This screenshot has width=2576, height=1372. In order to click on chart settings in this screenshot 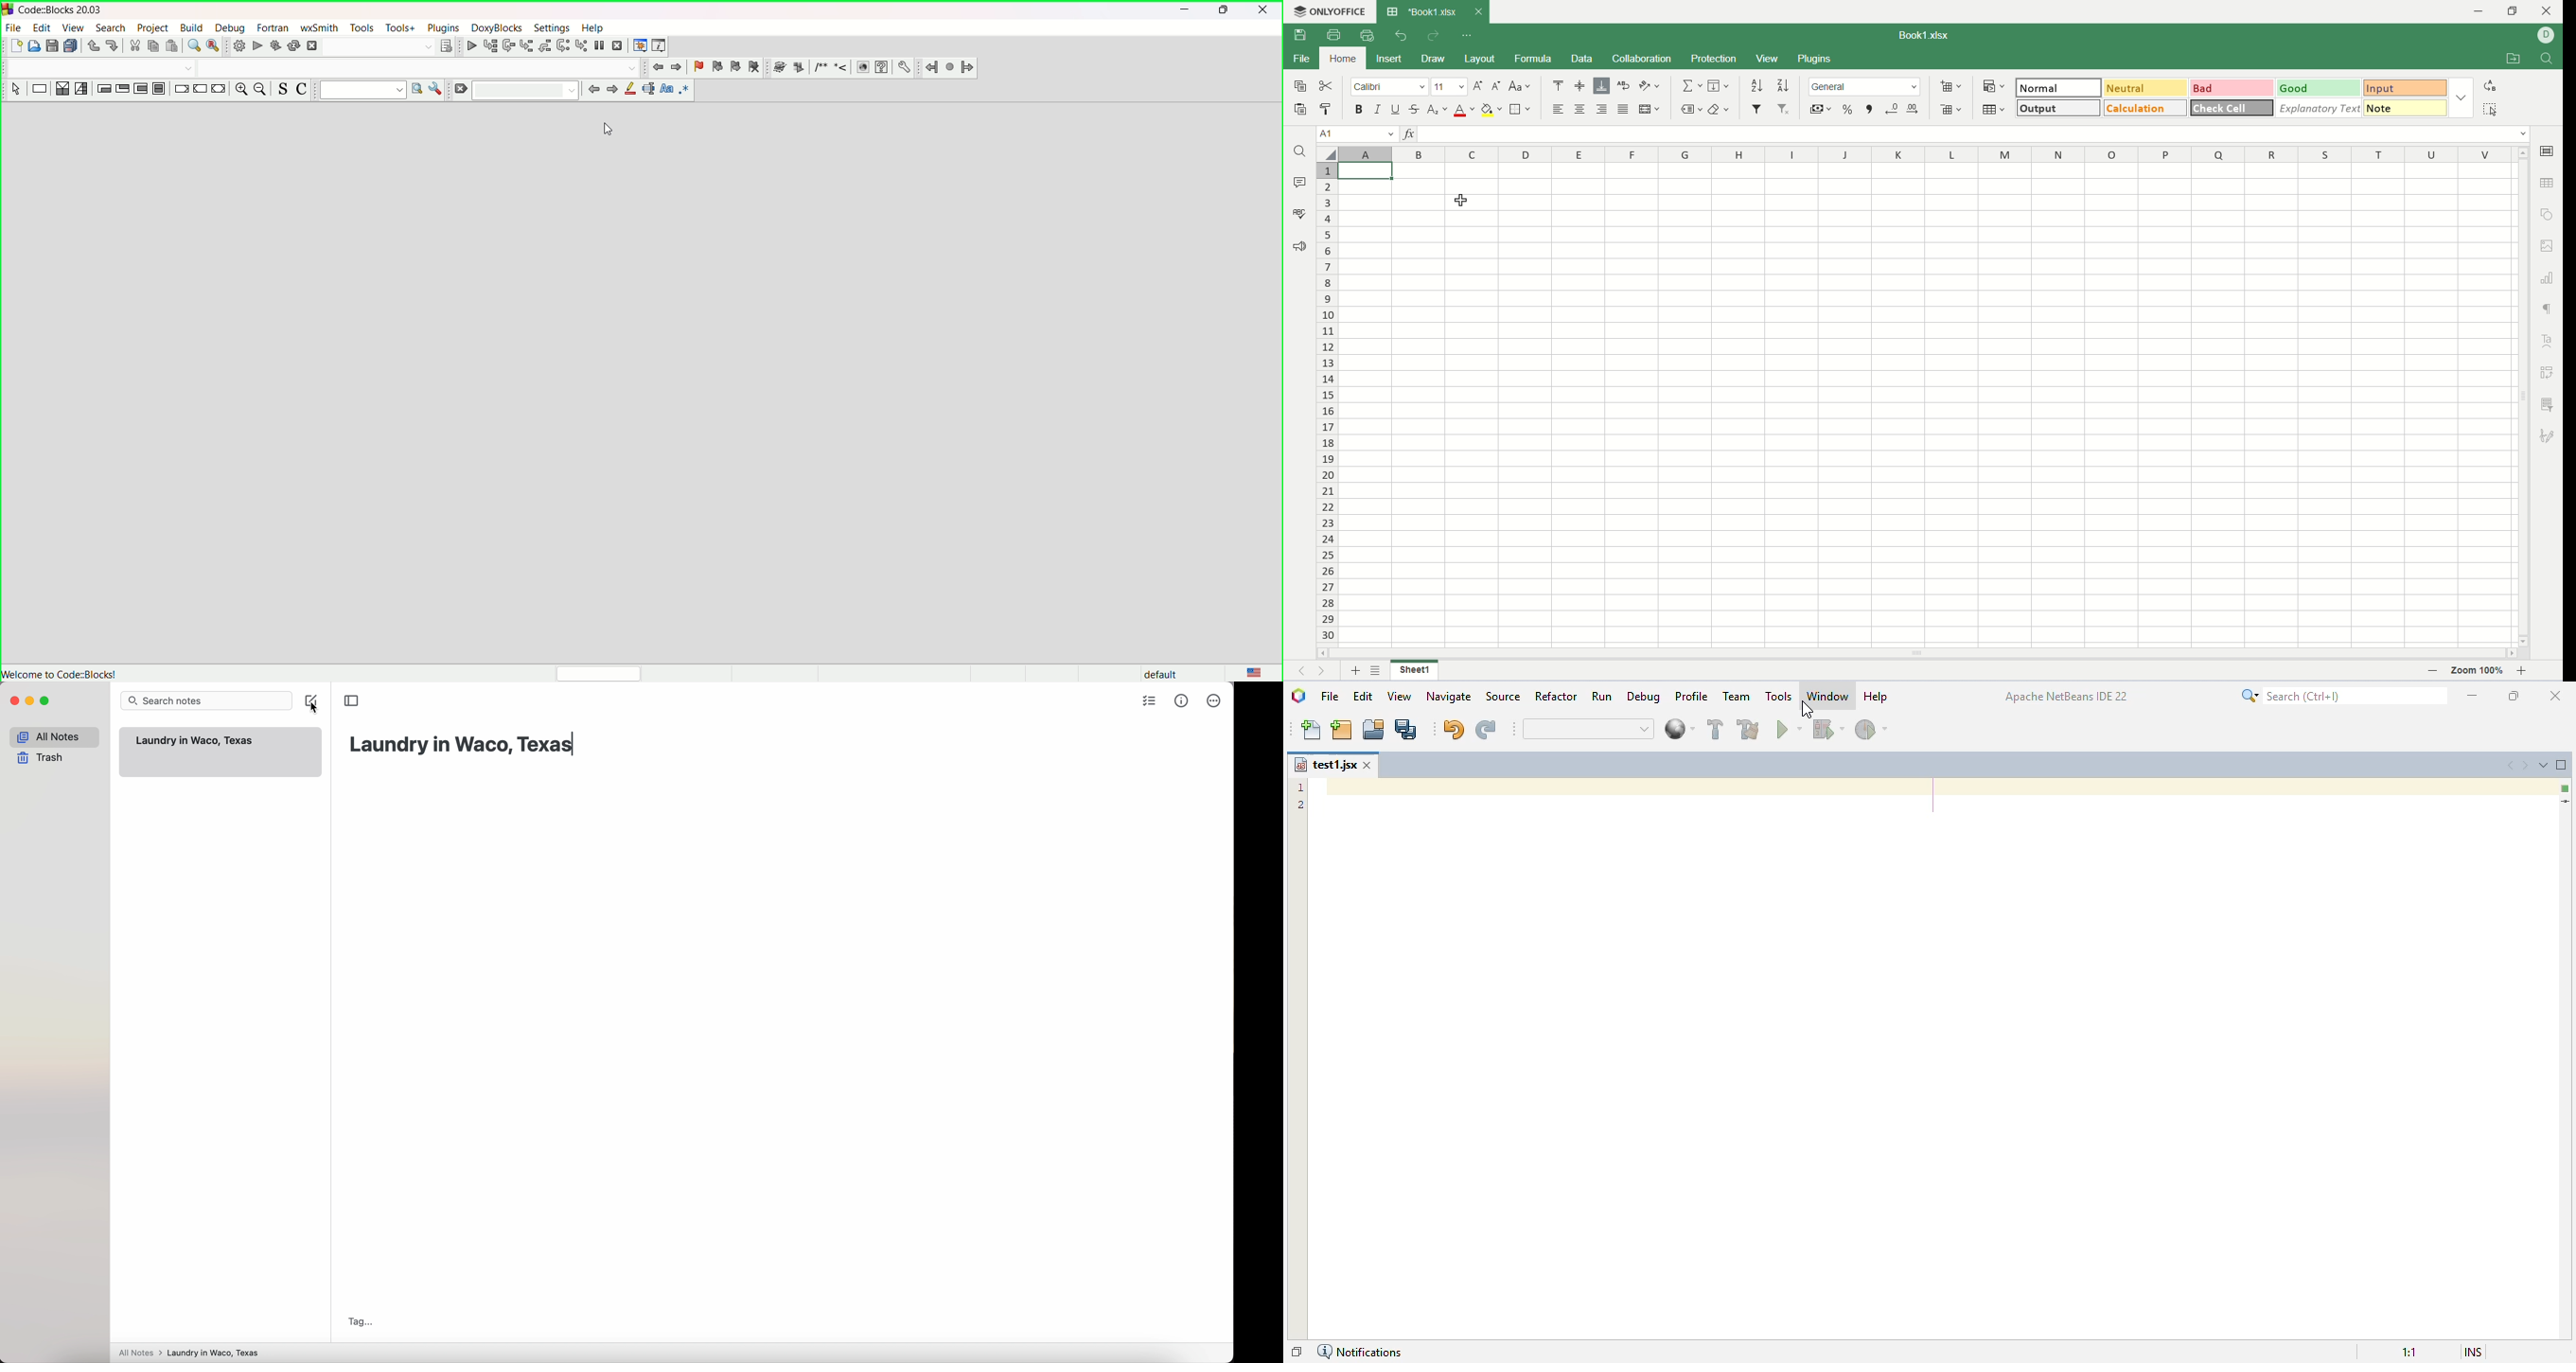, I will do `click(2549, 279)`.